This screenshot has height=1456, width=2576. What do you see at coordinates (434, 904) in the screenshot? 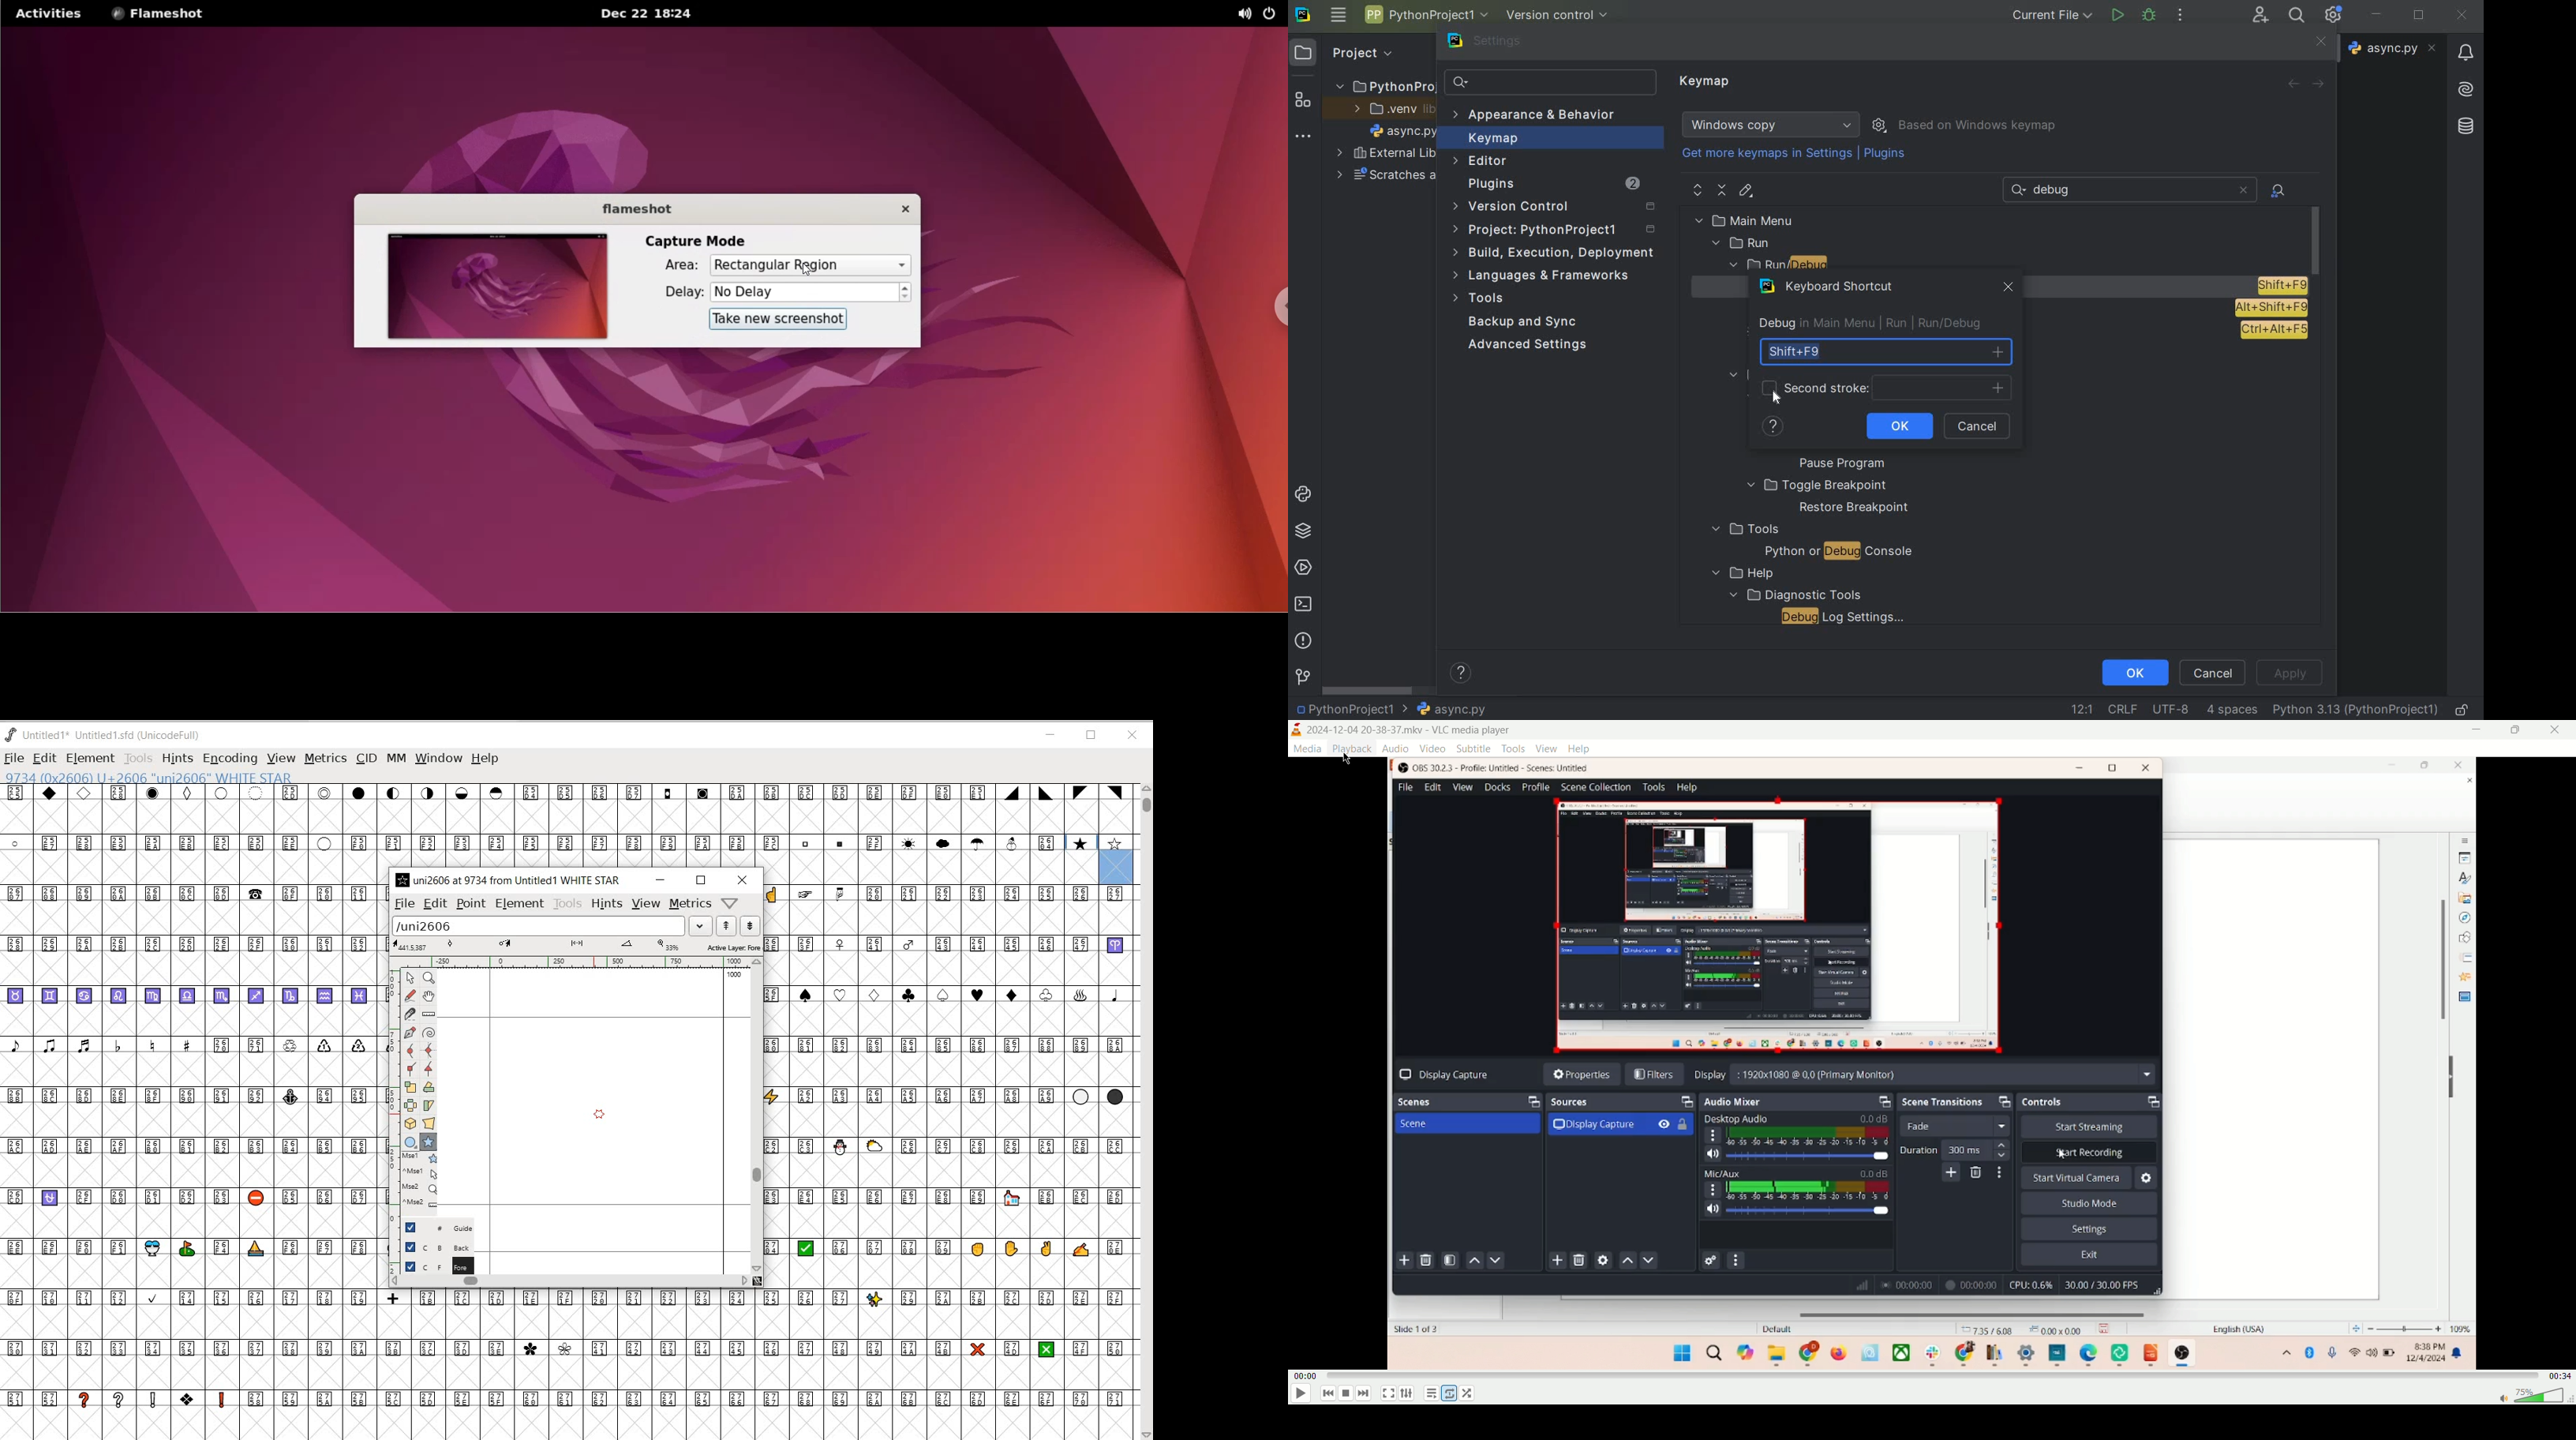
I see `EDIT` at bounding box center [434, 904].